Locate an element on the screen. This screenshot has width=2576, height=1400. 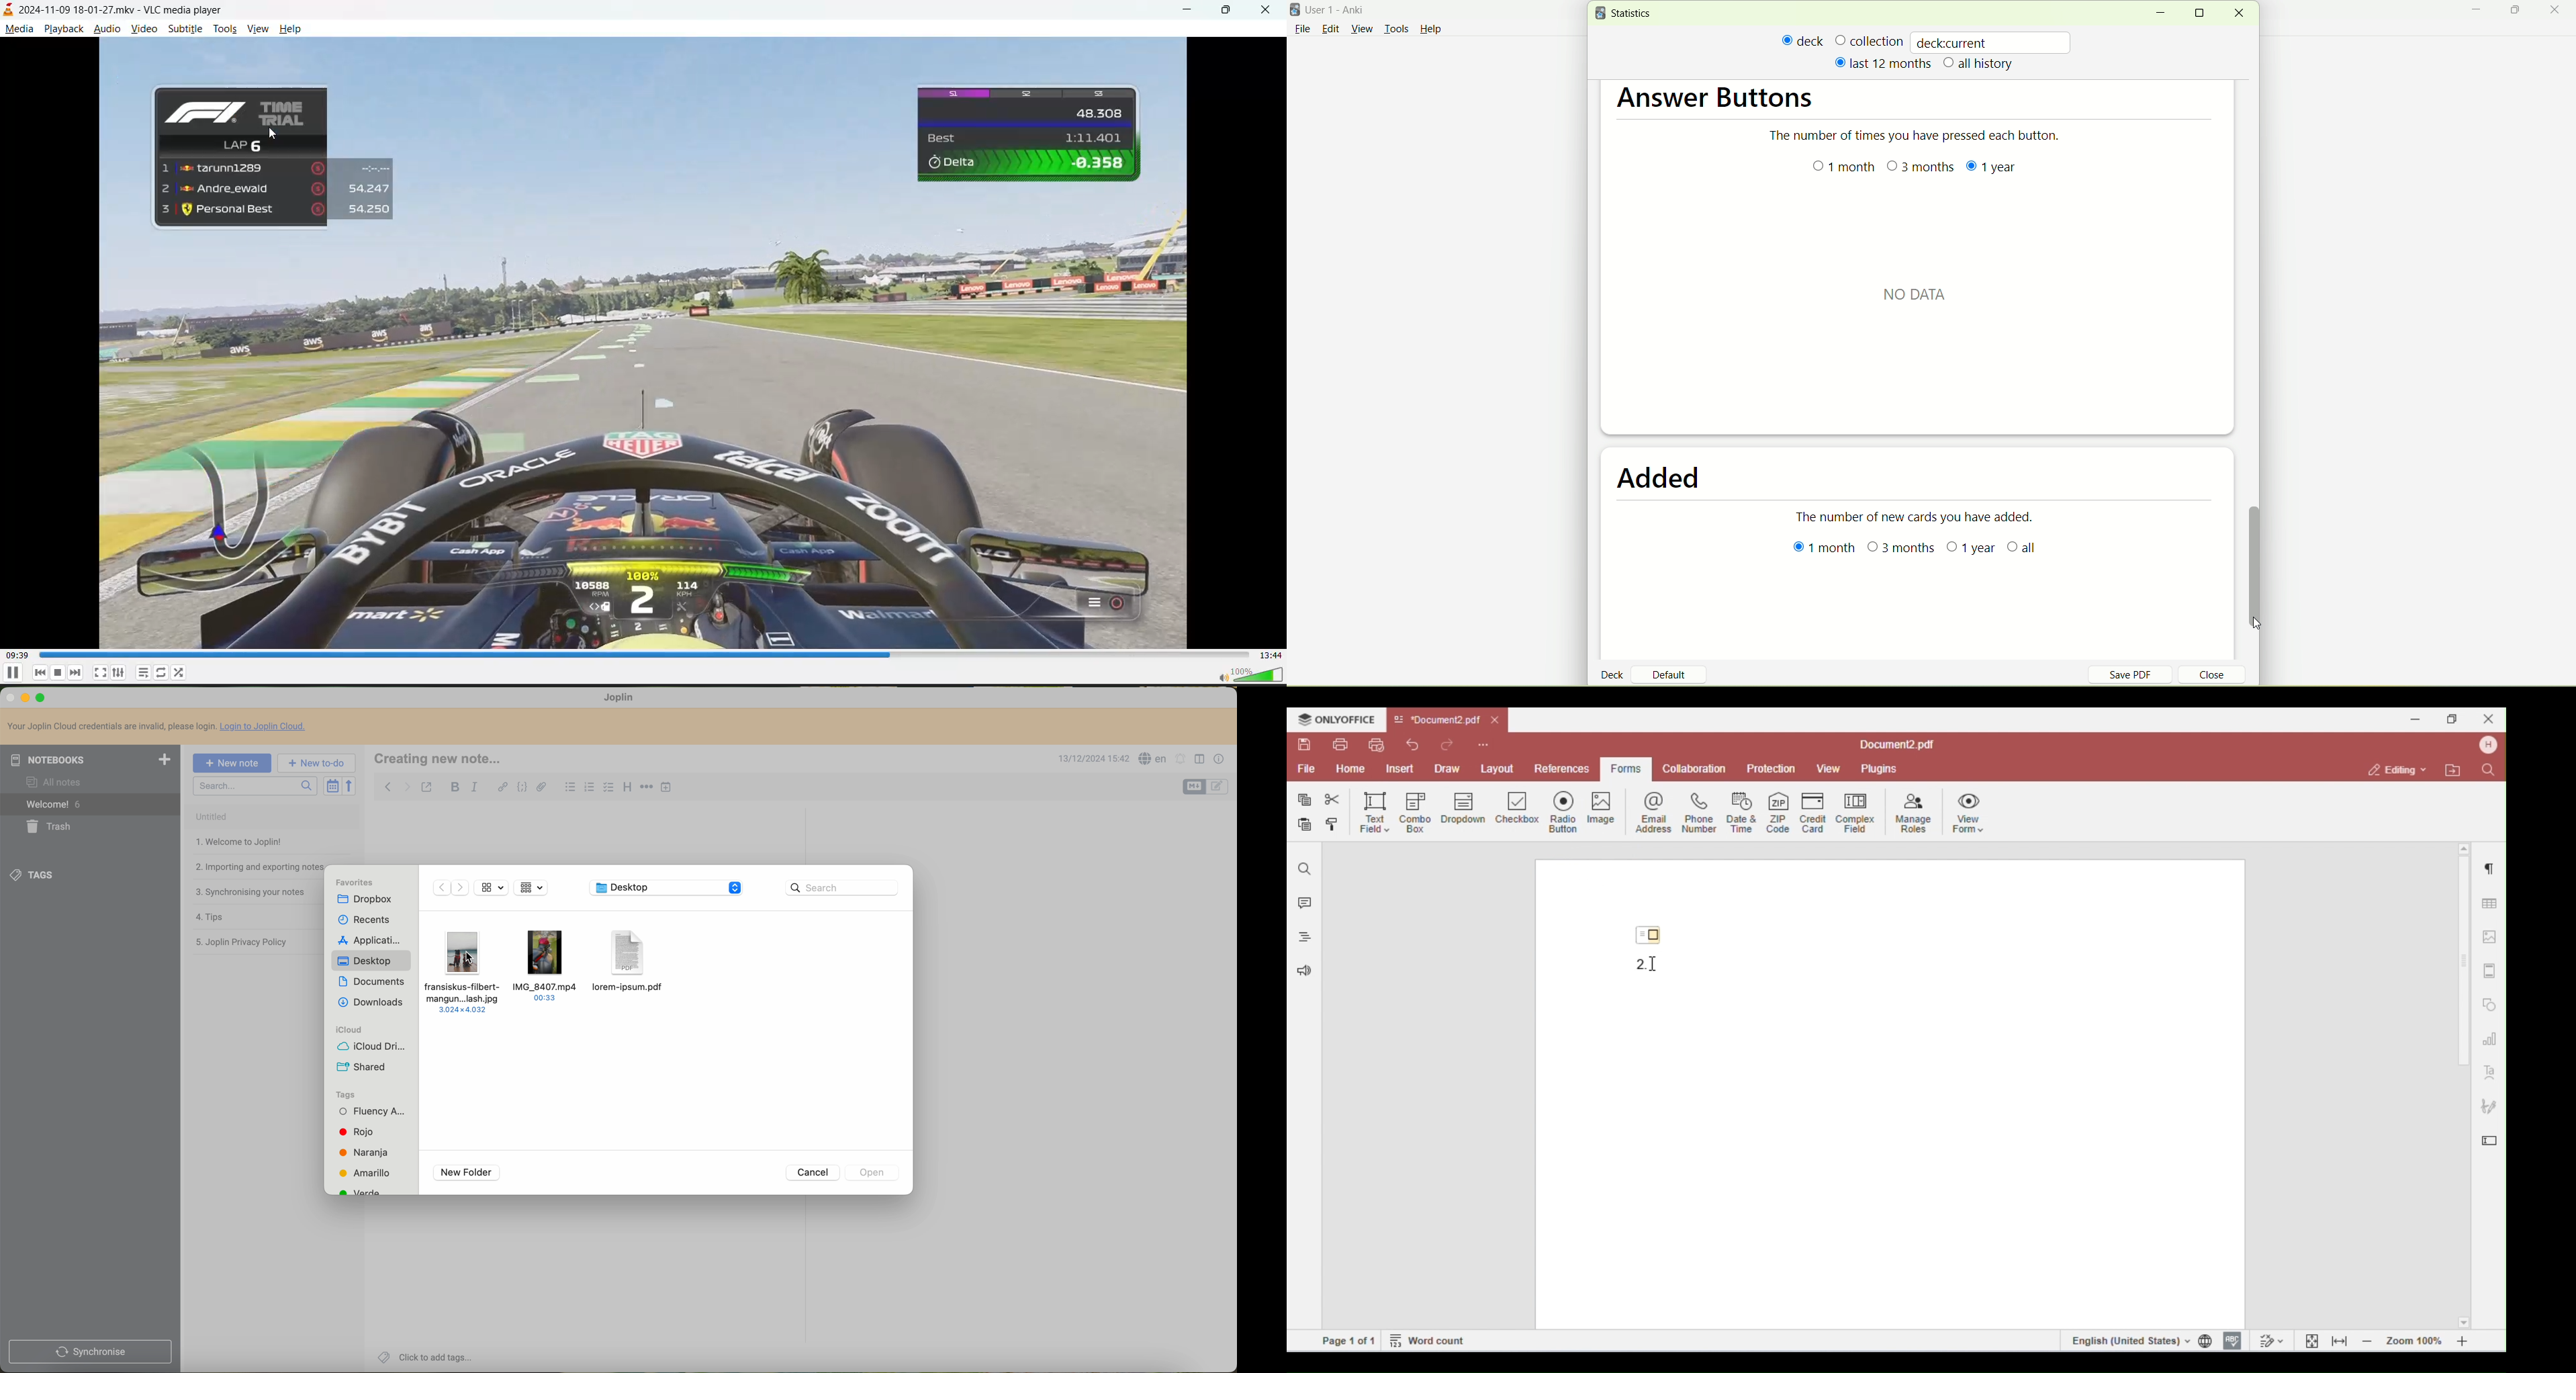
deck is located at coordinates (1803, 40).